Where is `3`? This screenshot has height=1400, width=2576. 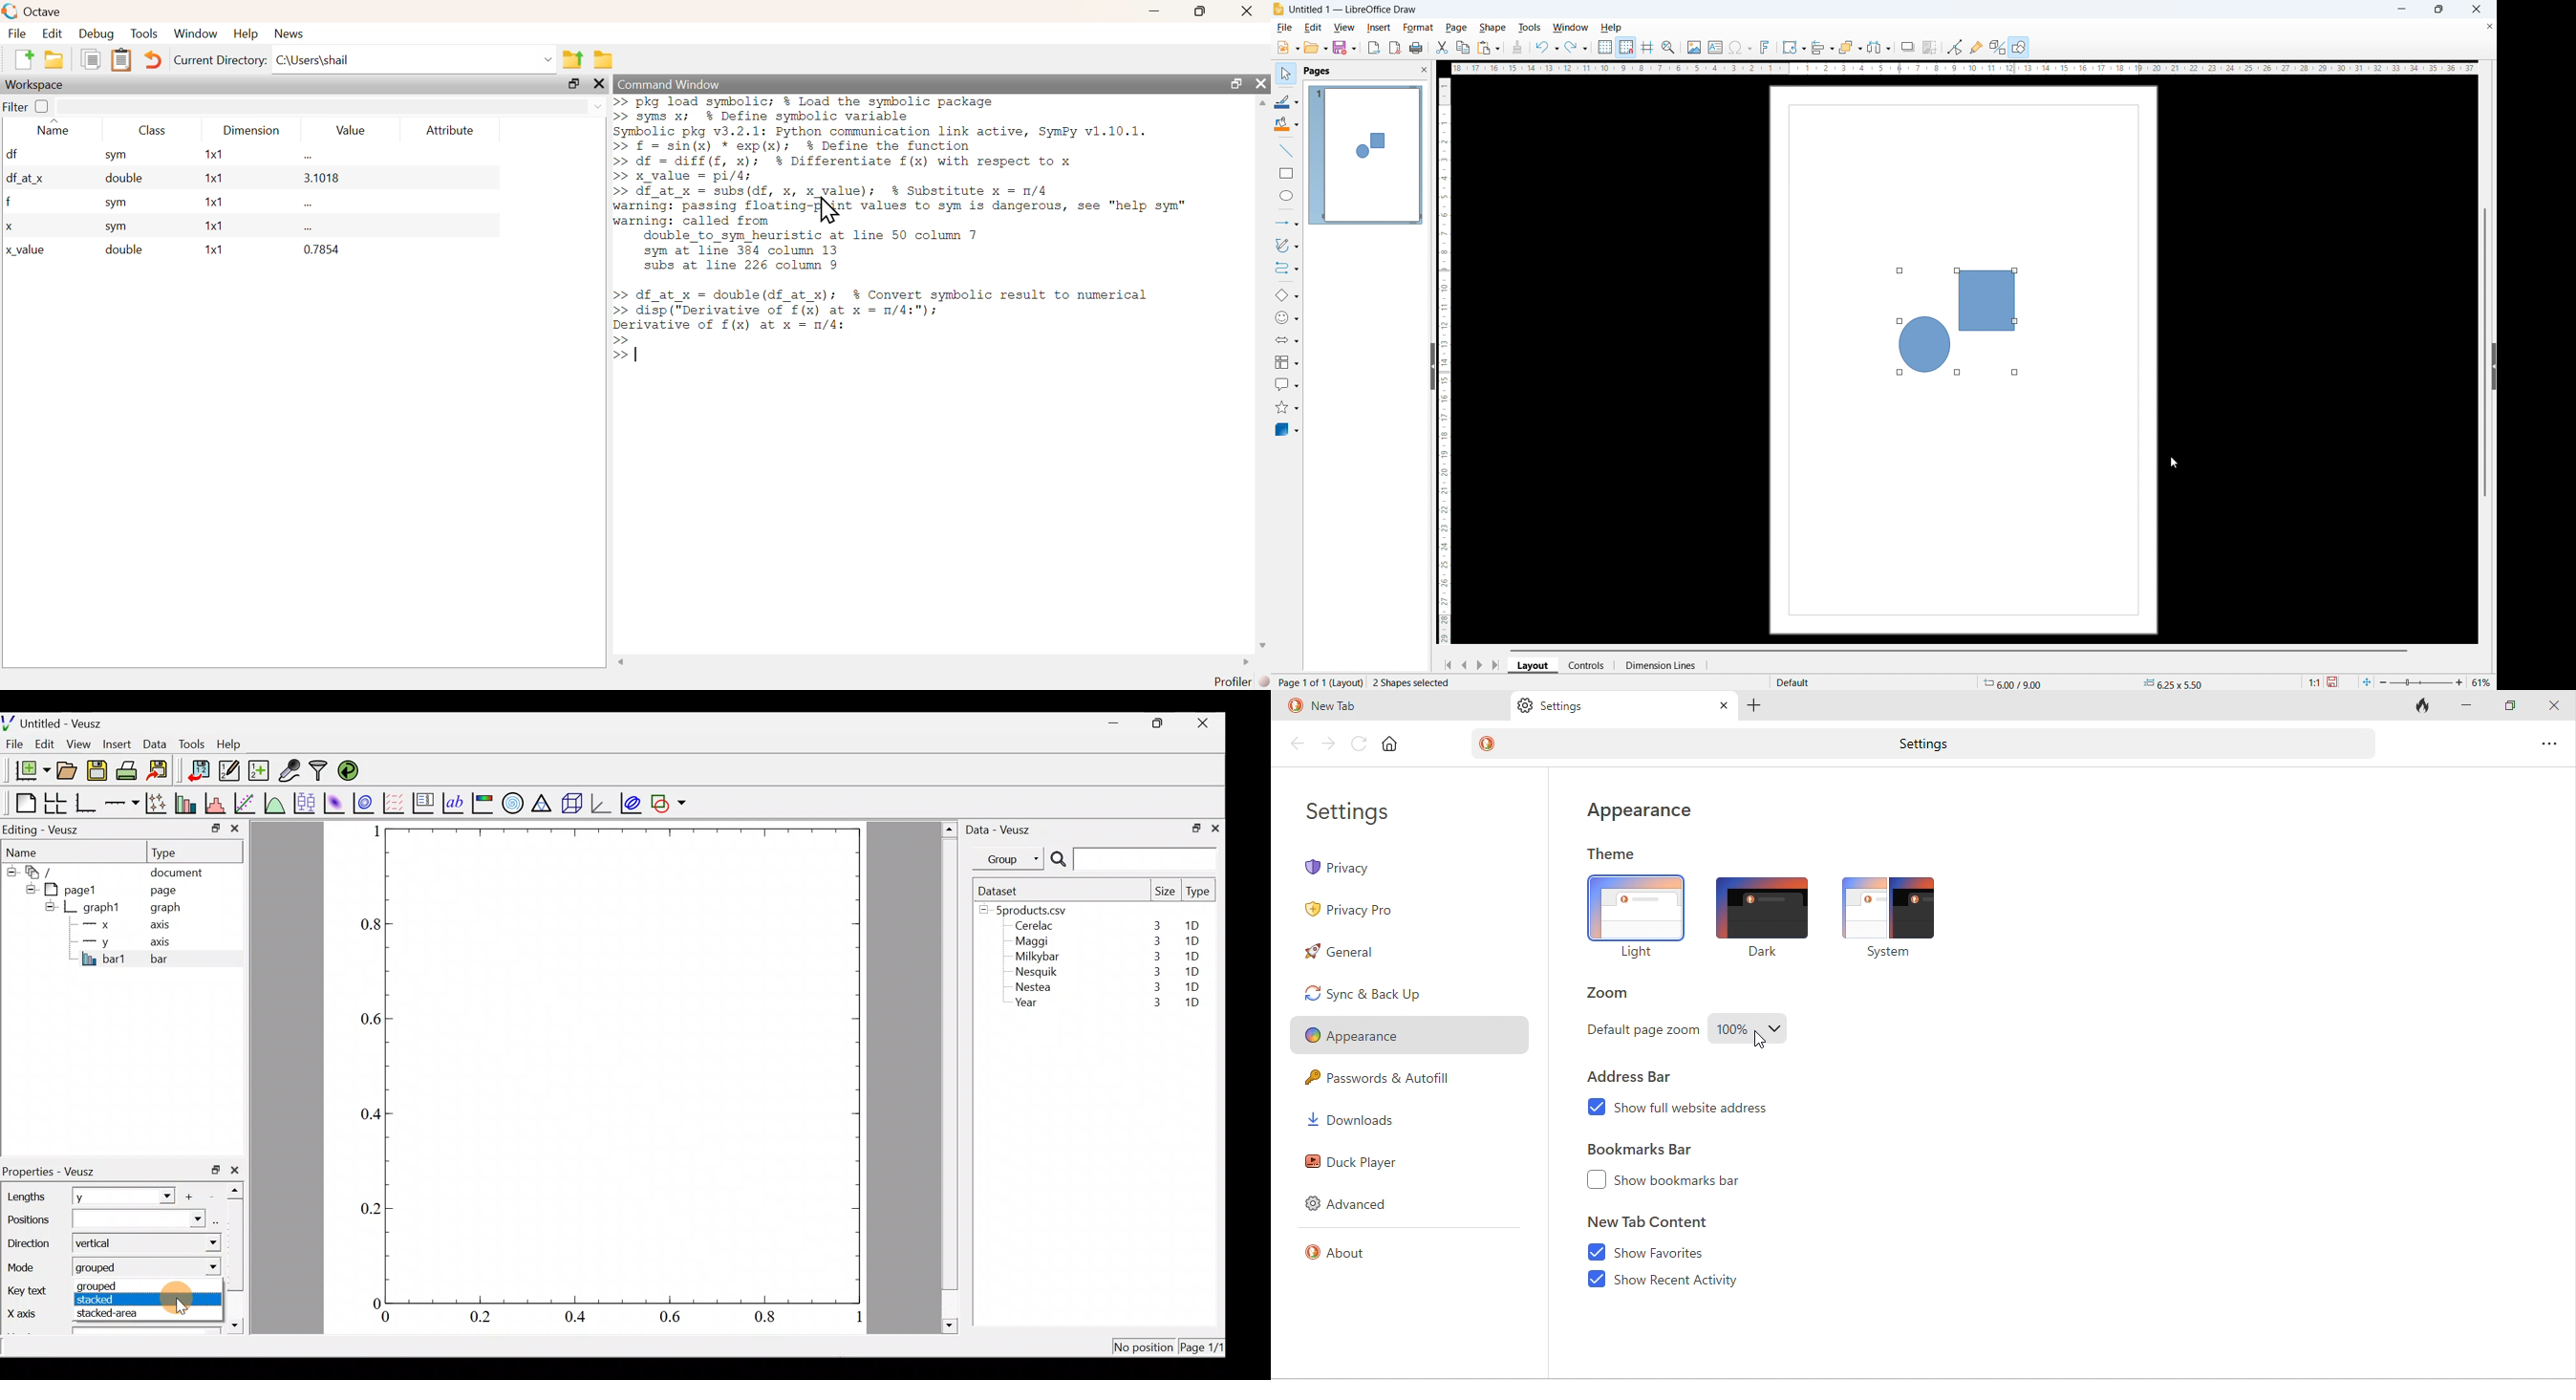
3 is located at coordinates (1155, 971).